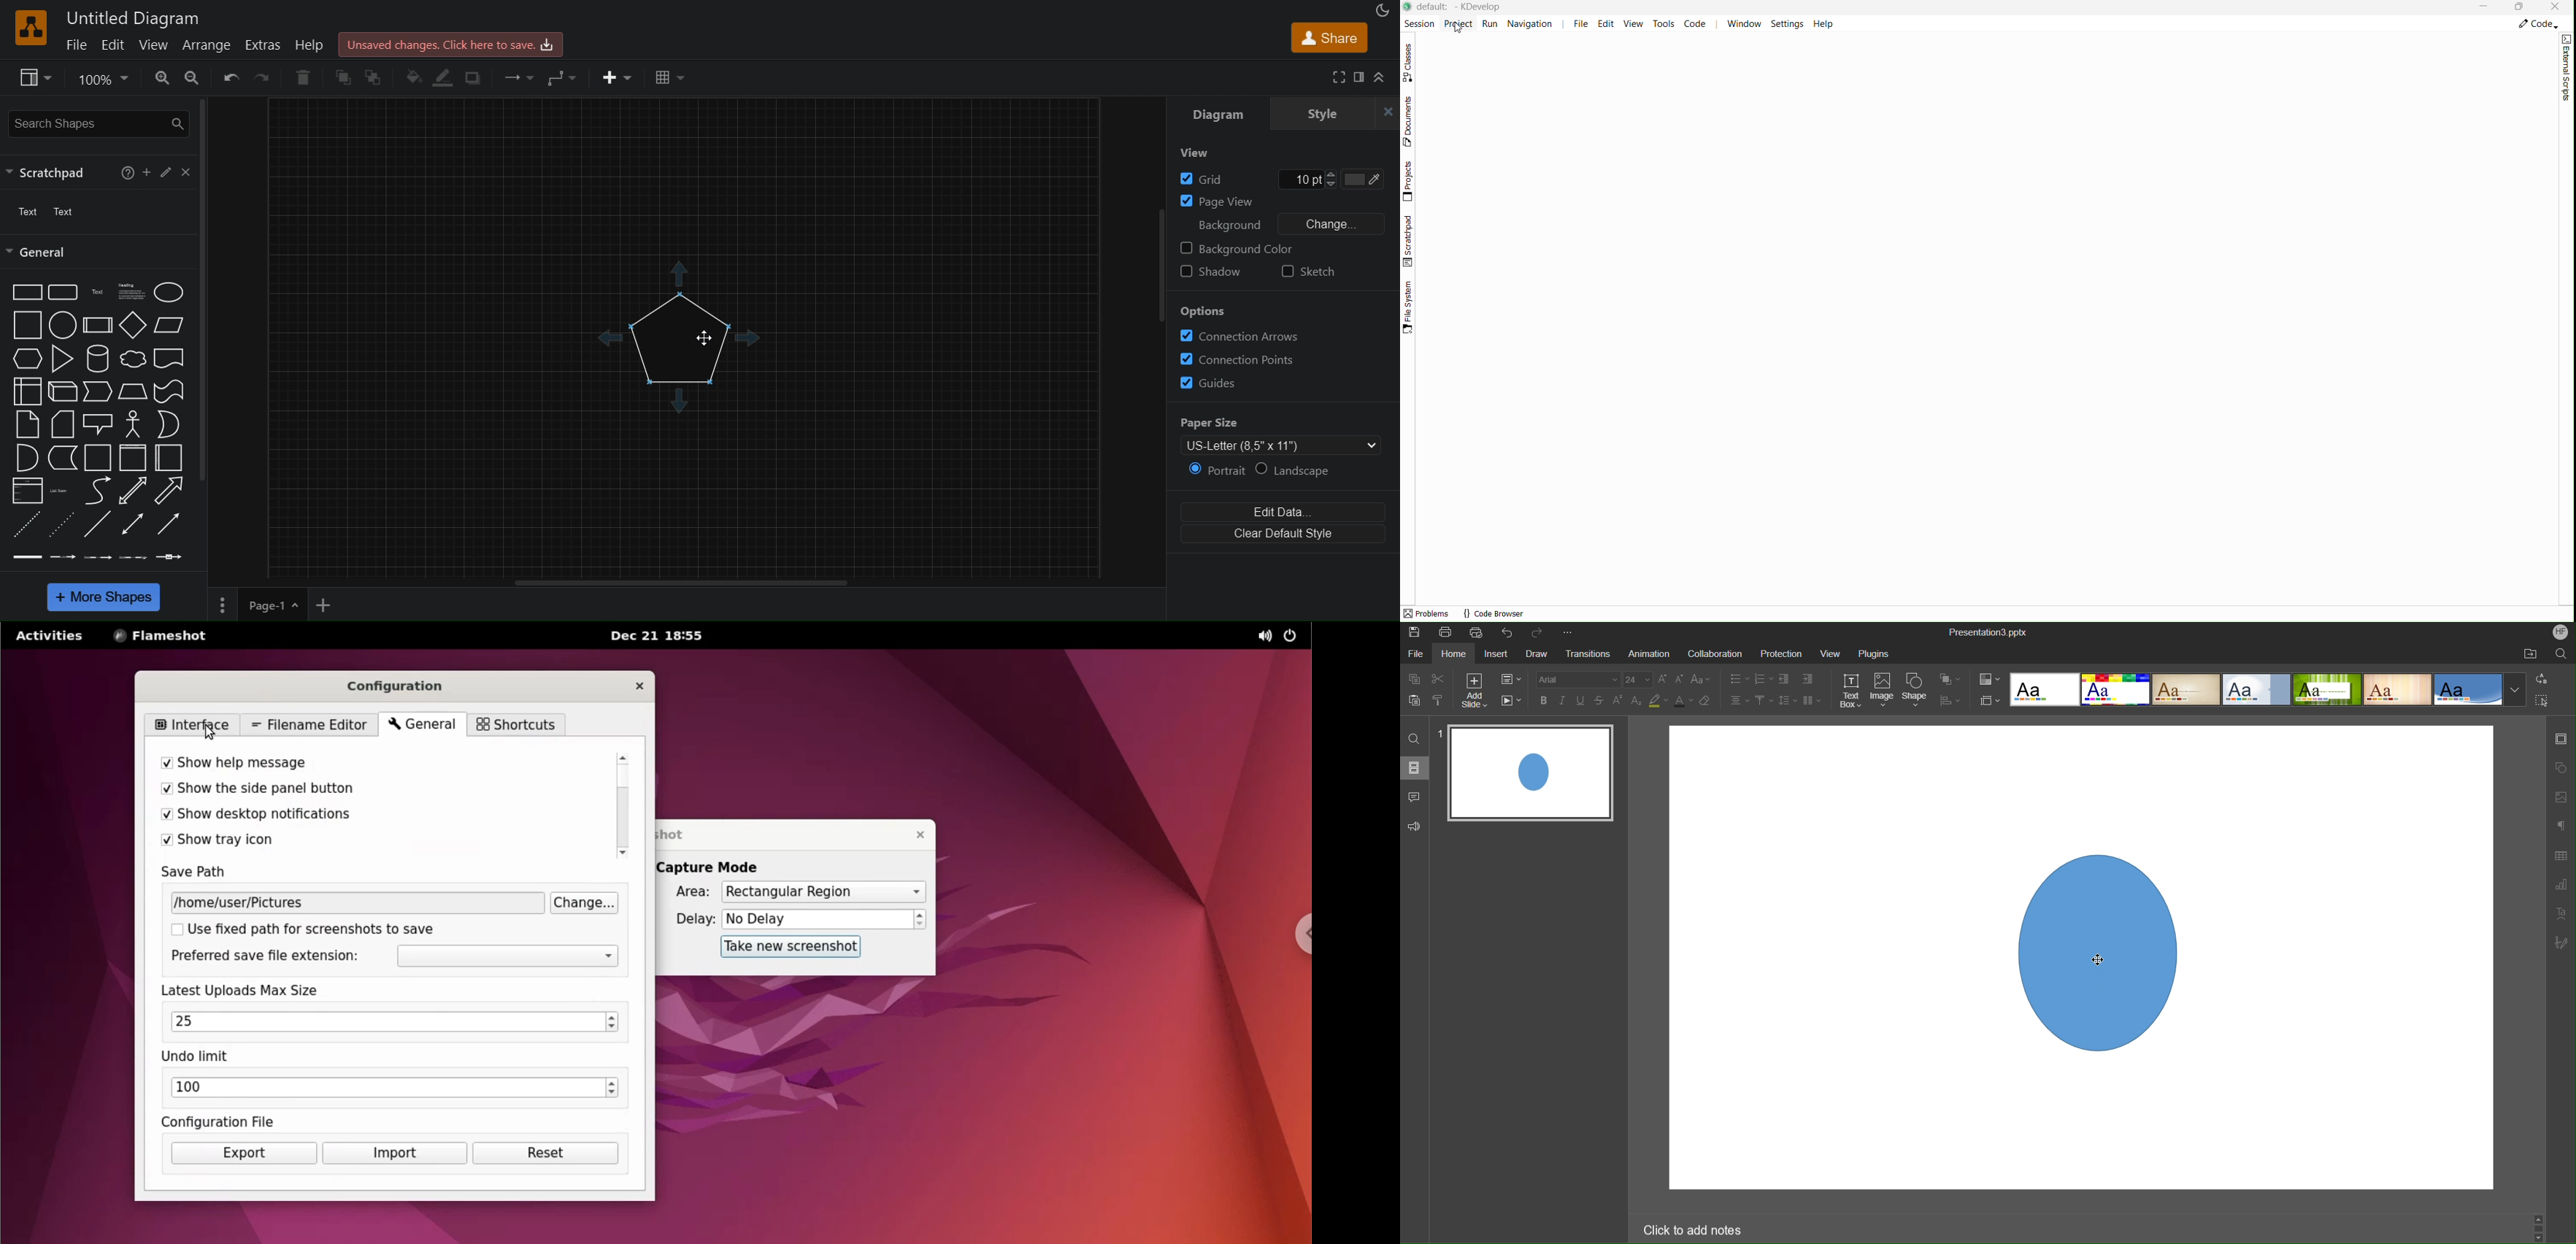  What do you see at coordinates (132, 292) in the screenshot?
I see `Textbox` at bounding box center [132, 292].